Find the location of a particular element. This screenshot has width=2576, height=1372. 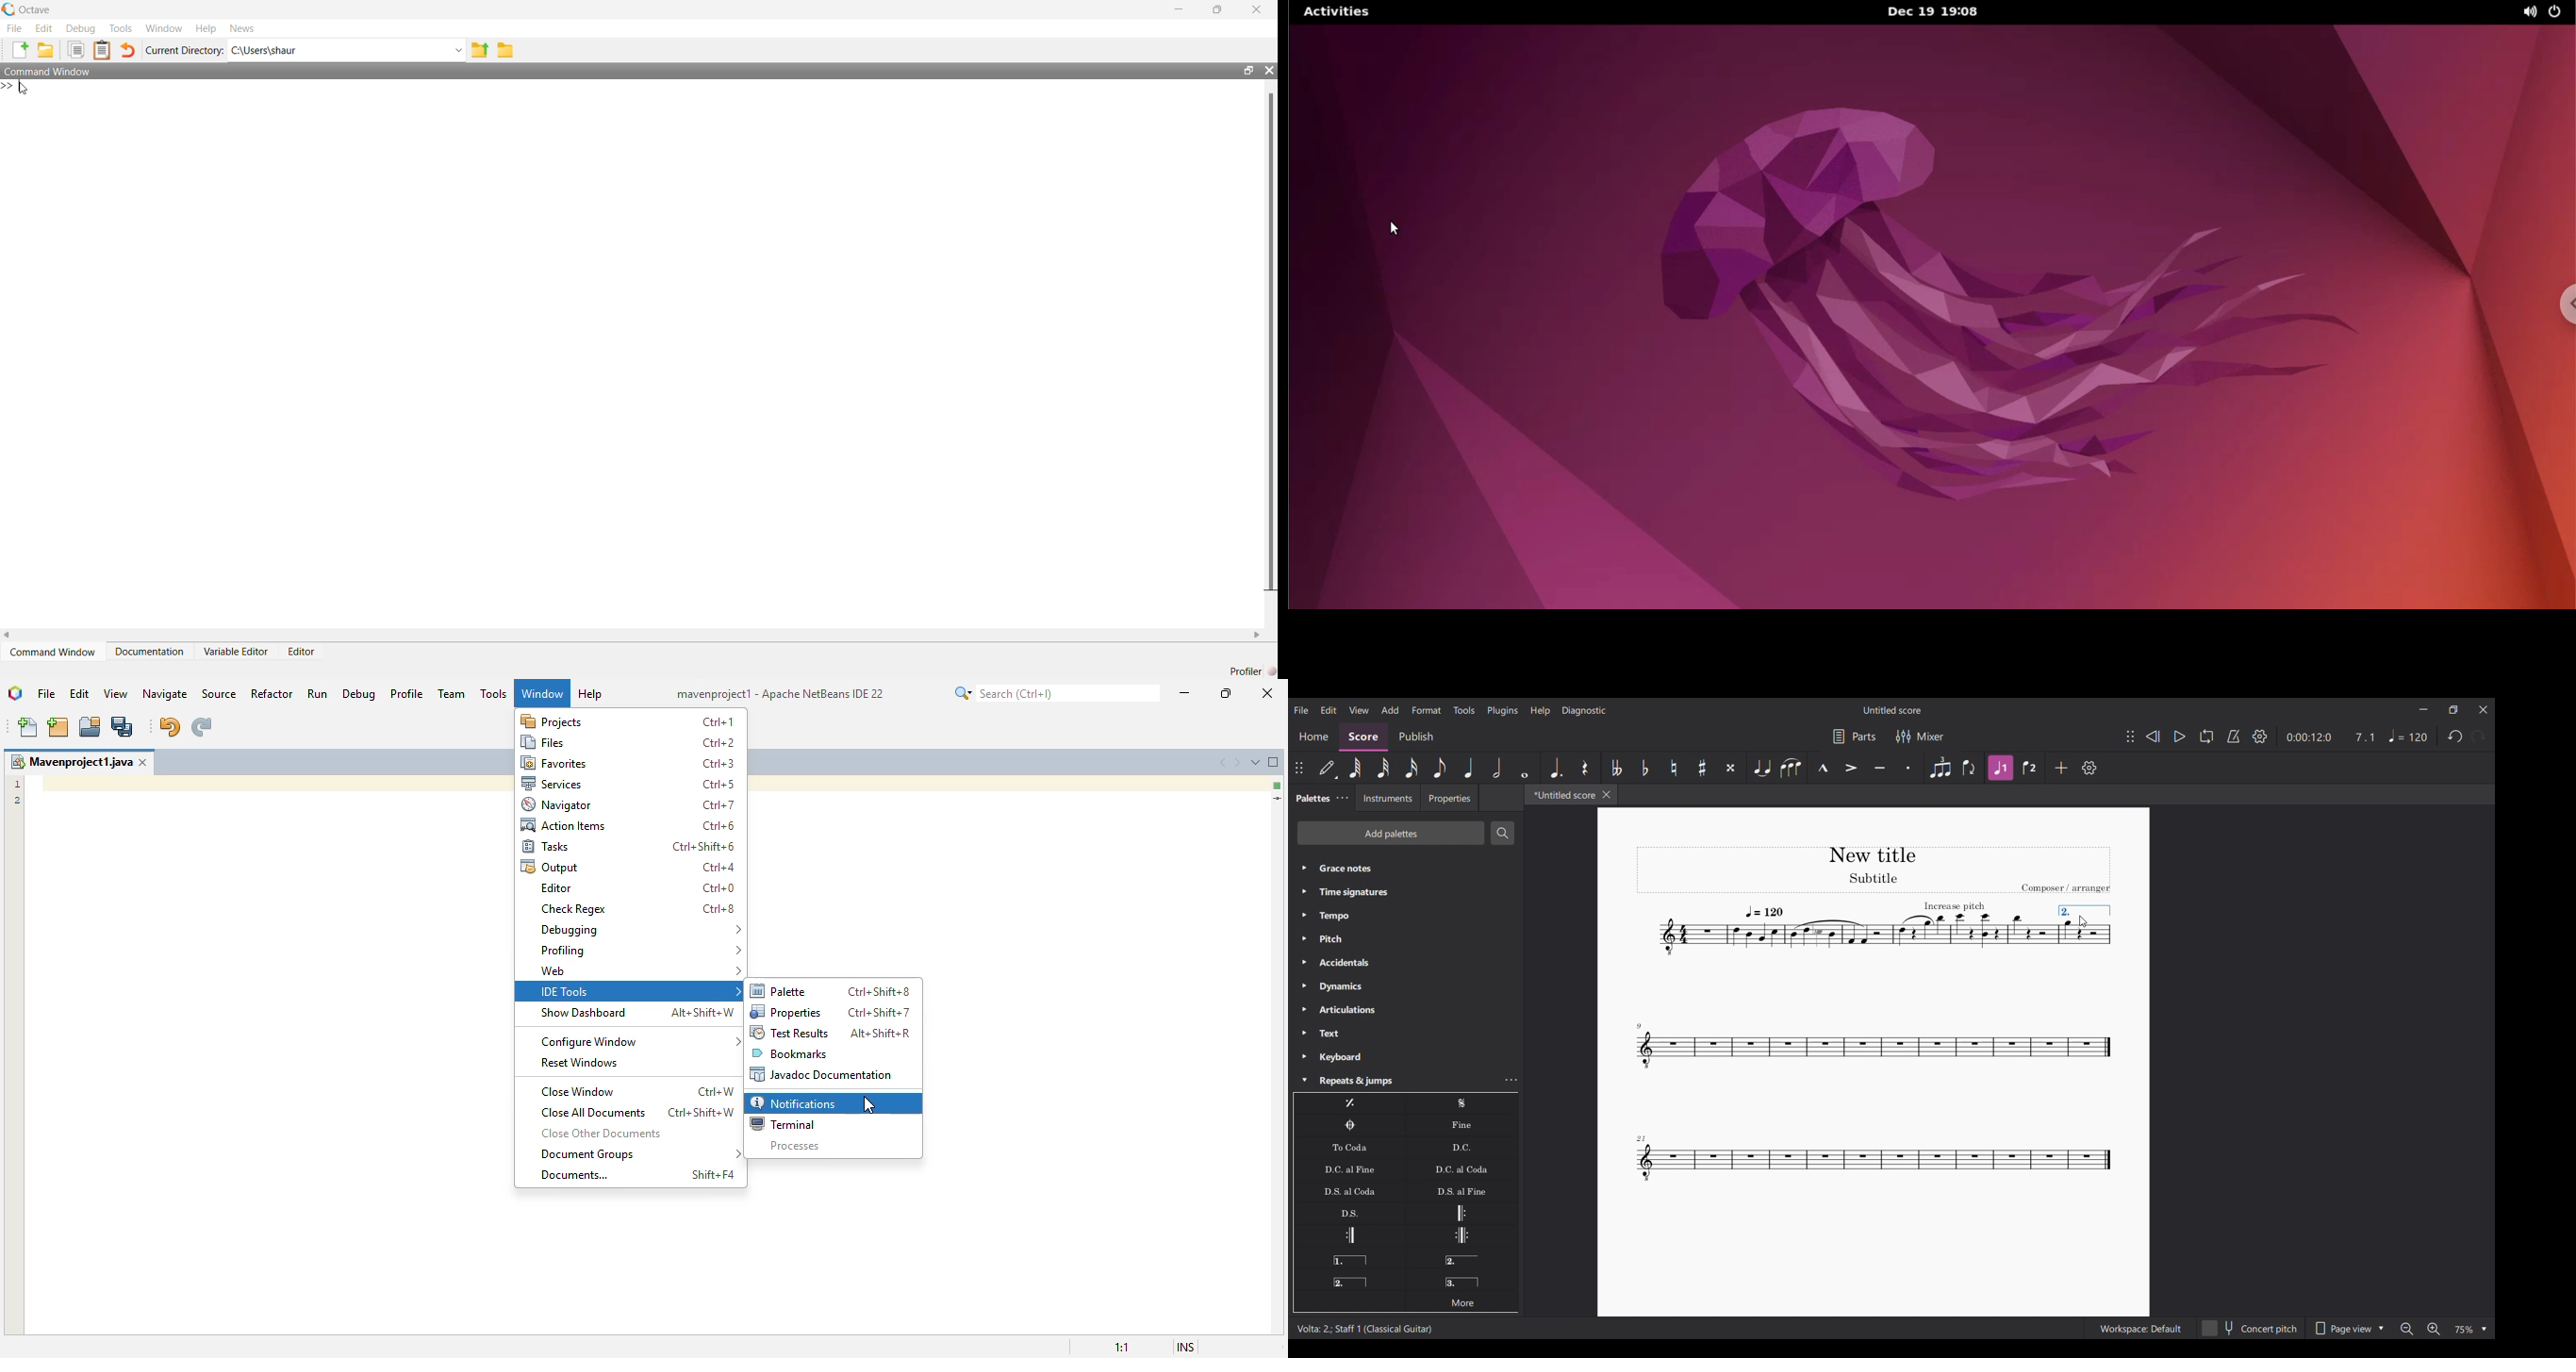

Search  is located at coordinates (1502, 833).